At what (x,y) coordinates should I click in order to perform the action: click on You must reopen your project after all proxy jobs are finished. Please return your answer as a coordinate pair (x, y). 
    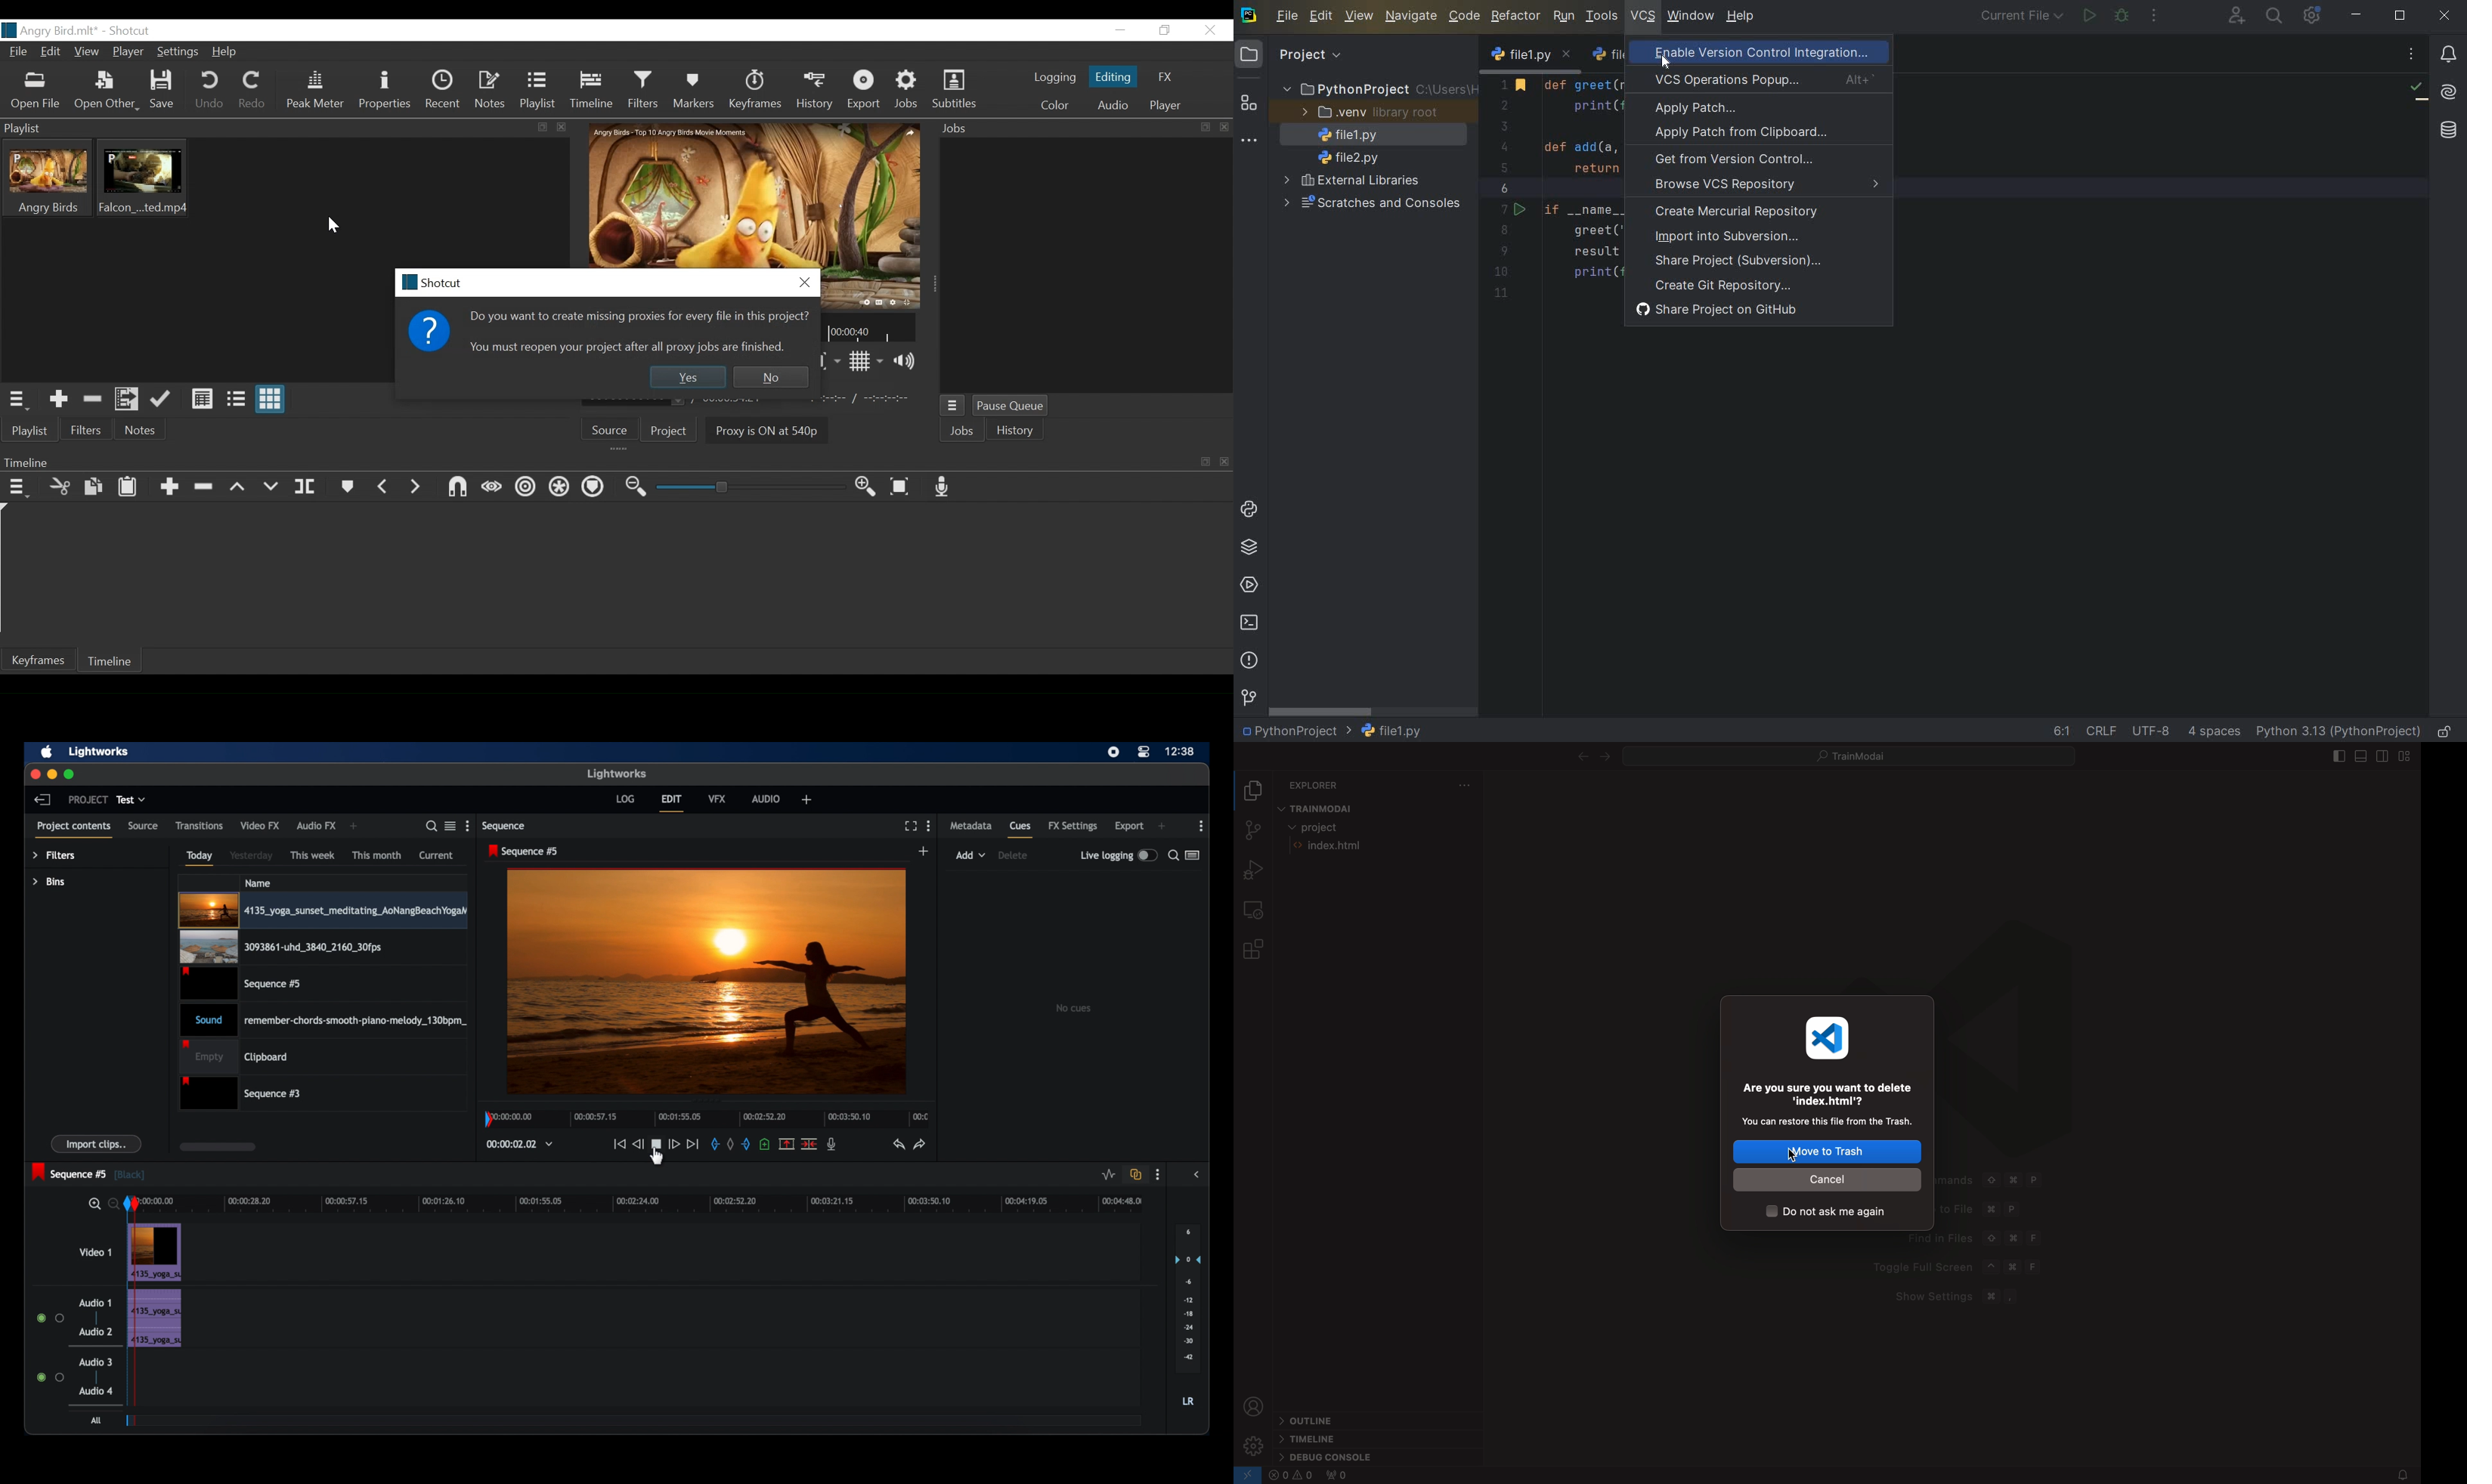
    Looking at the image, I should click on (630, 346).